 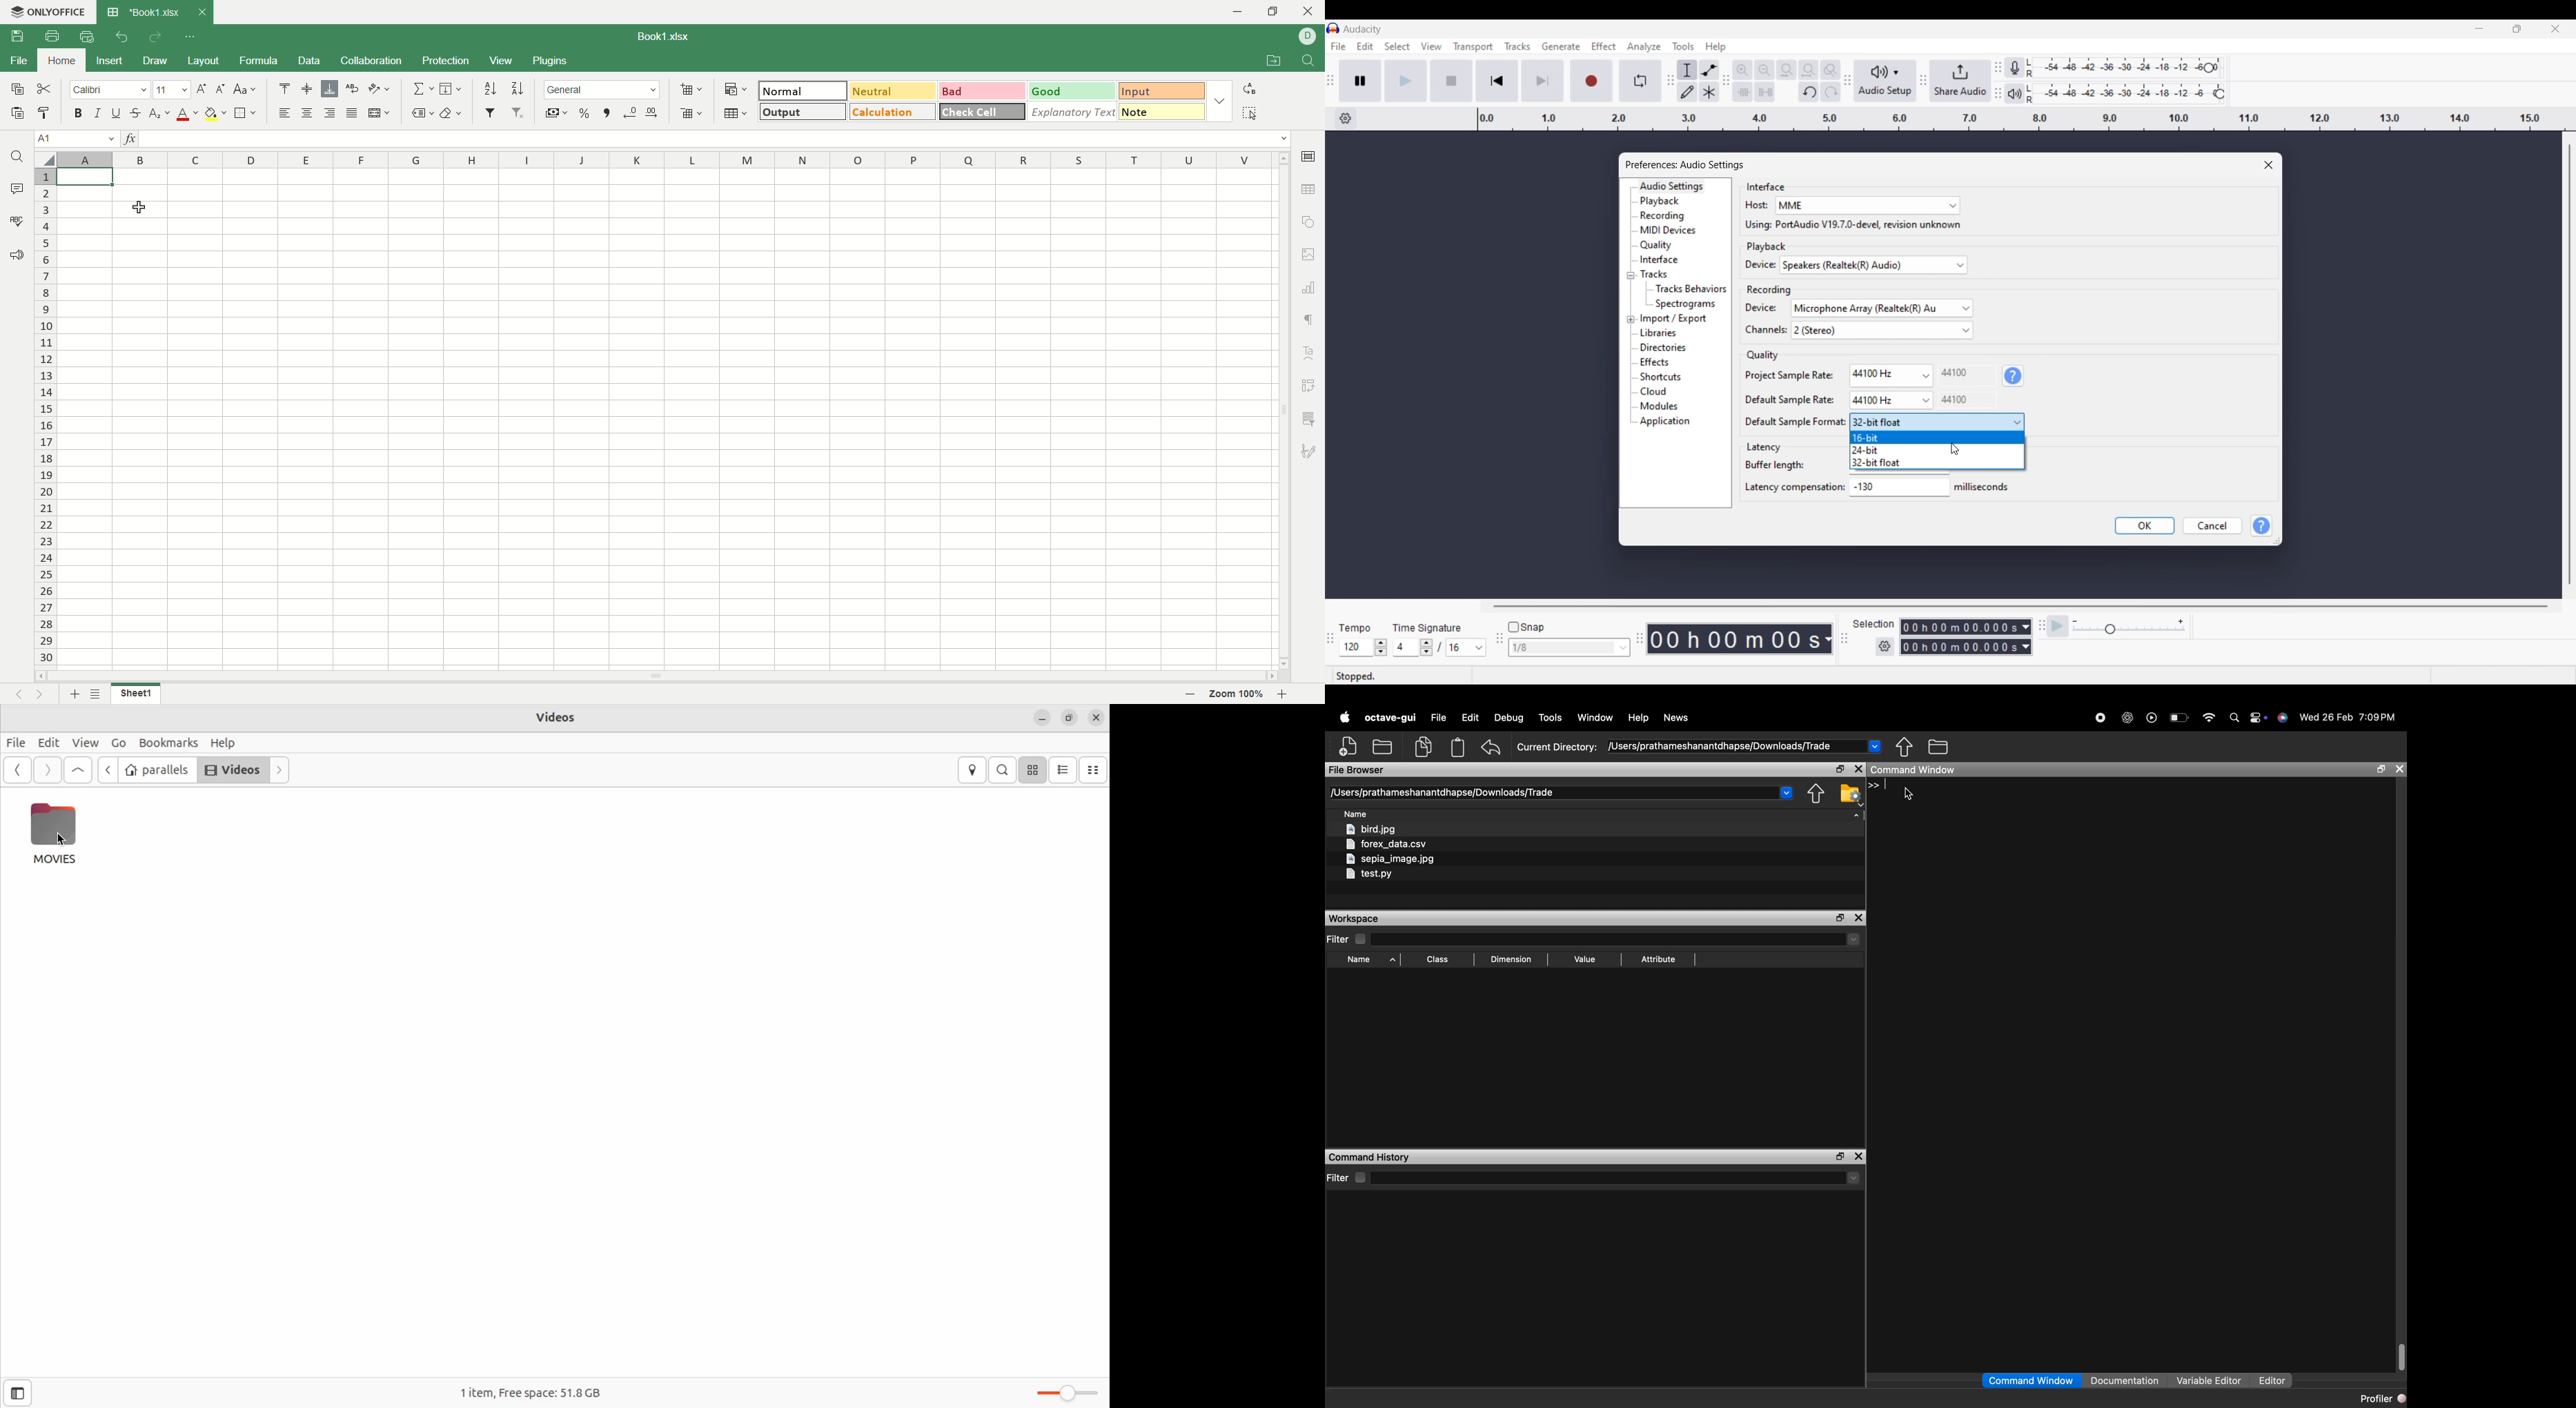 I want to click on Device options, so click(x=1881, y=308).